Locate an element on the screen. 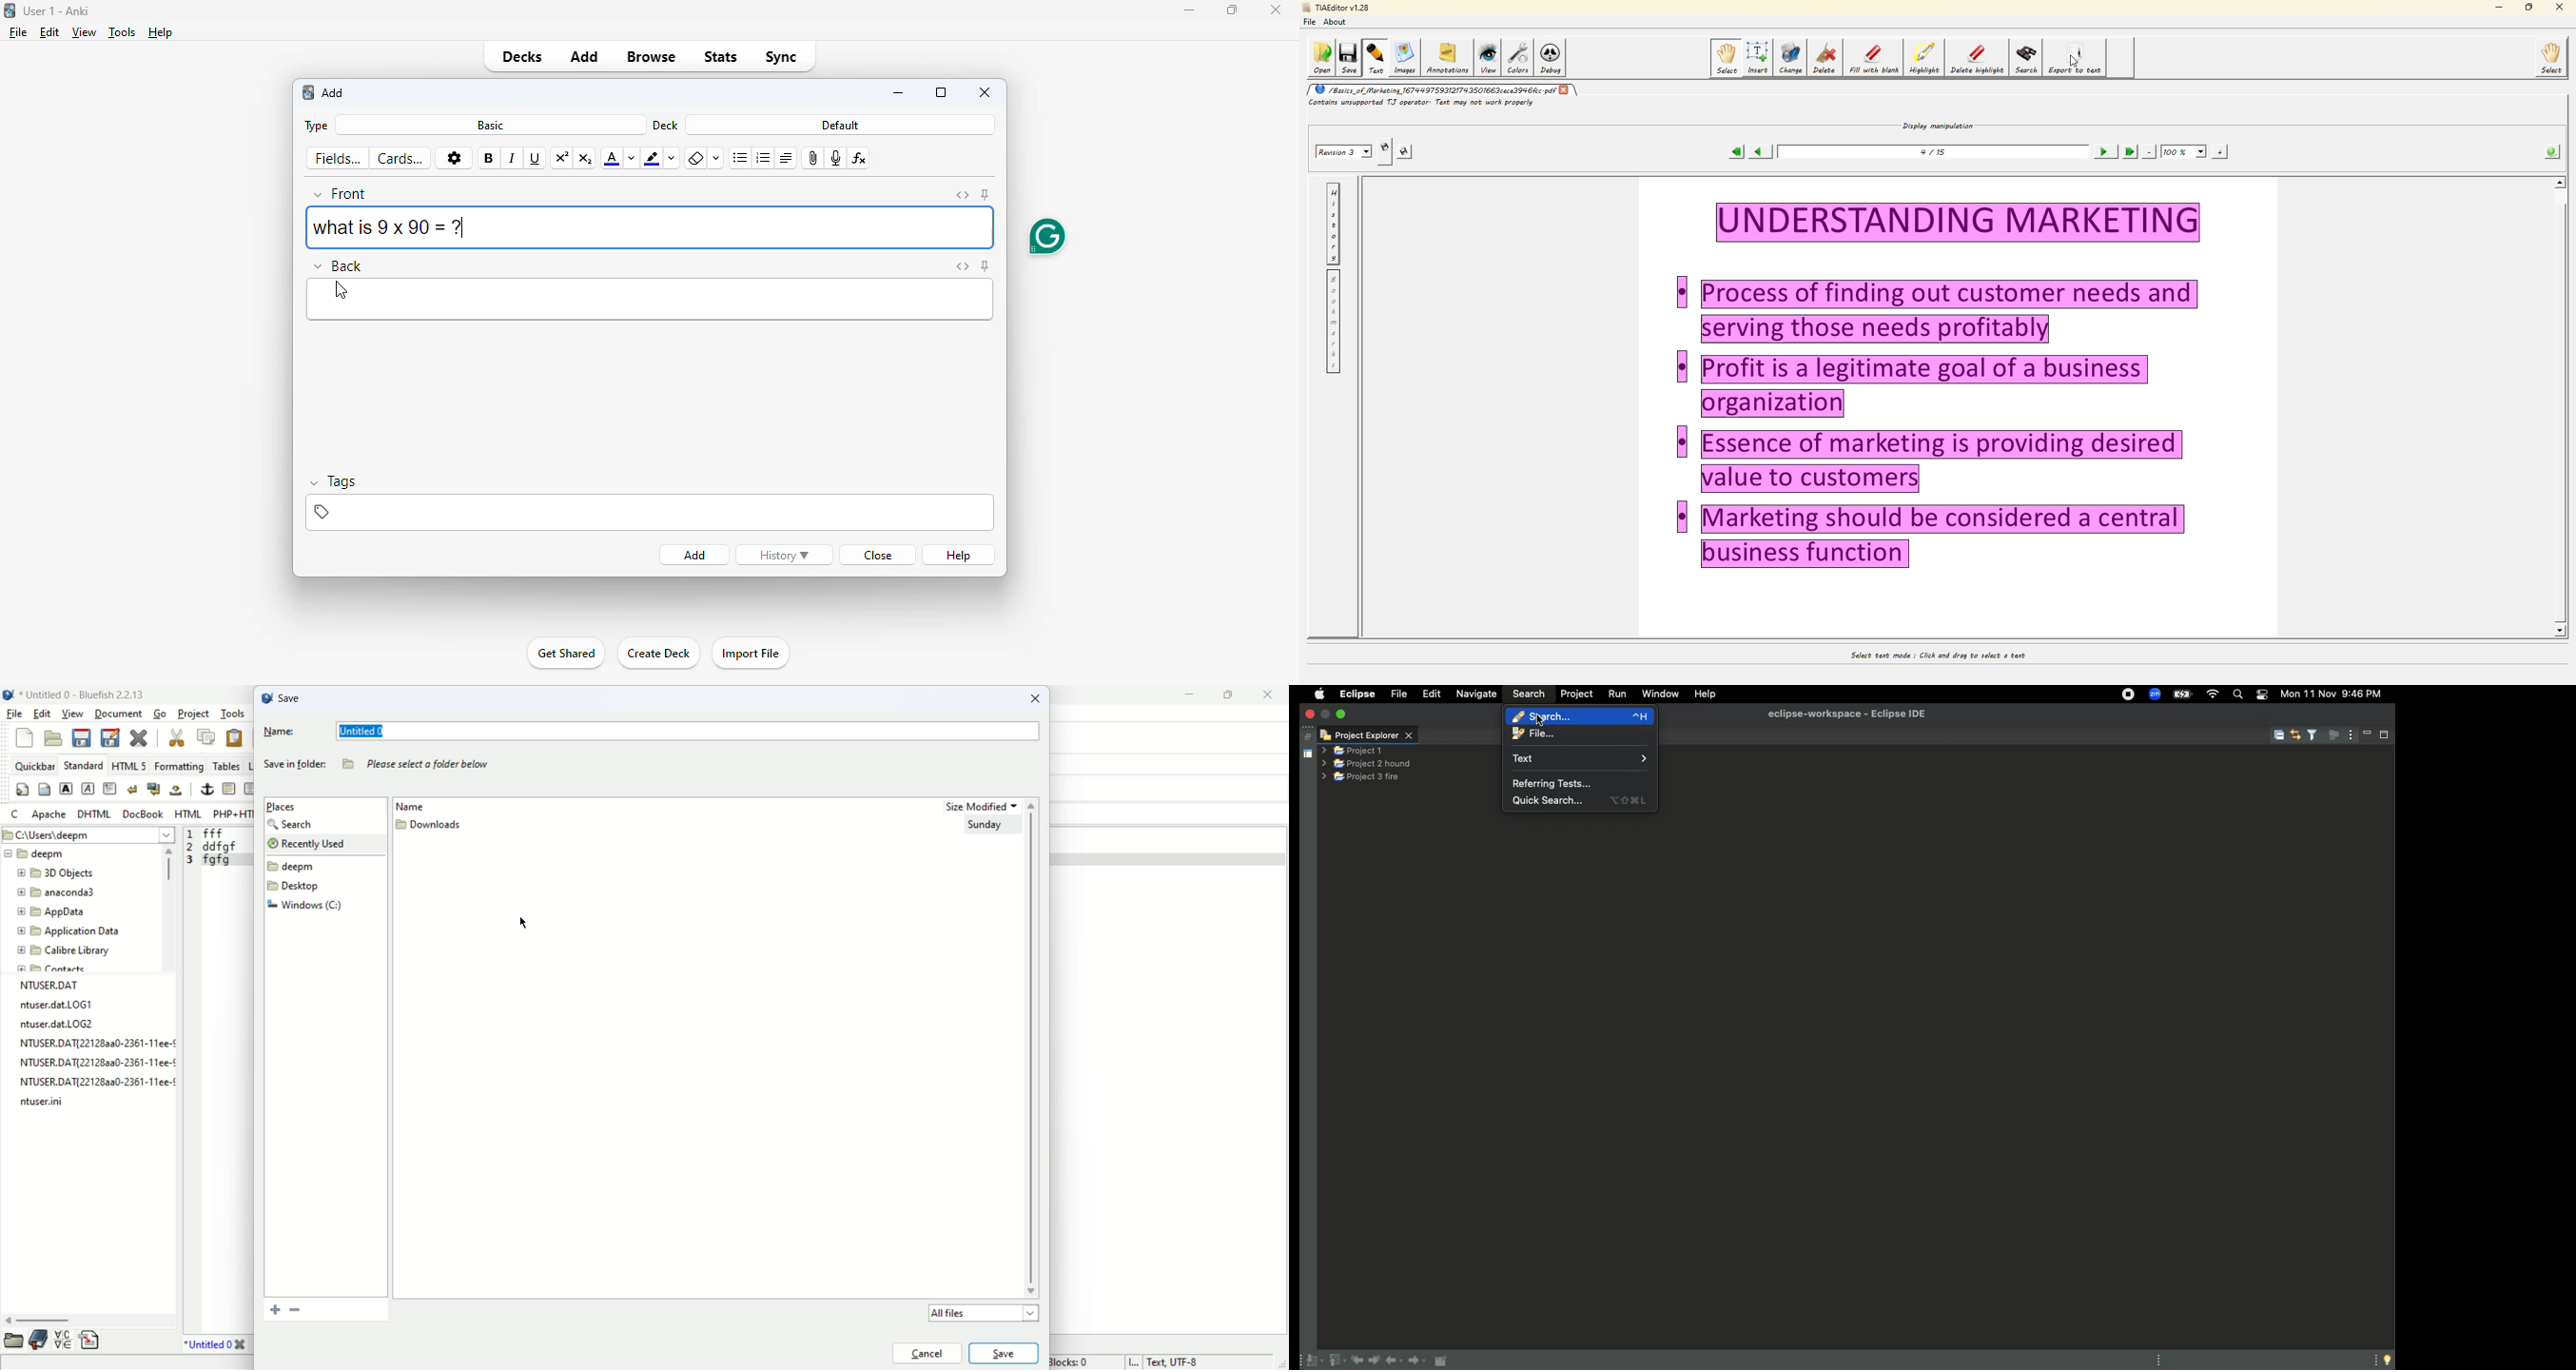 This screenshot has width=2576, height=1372. save as is located at coordinates (112, 737).